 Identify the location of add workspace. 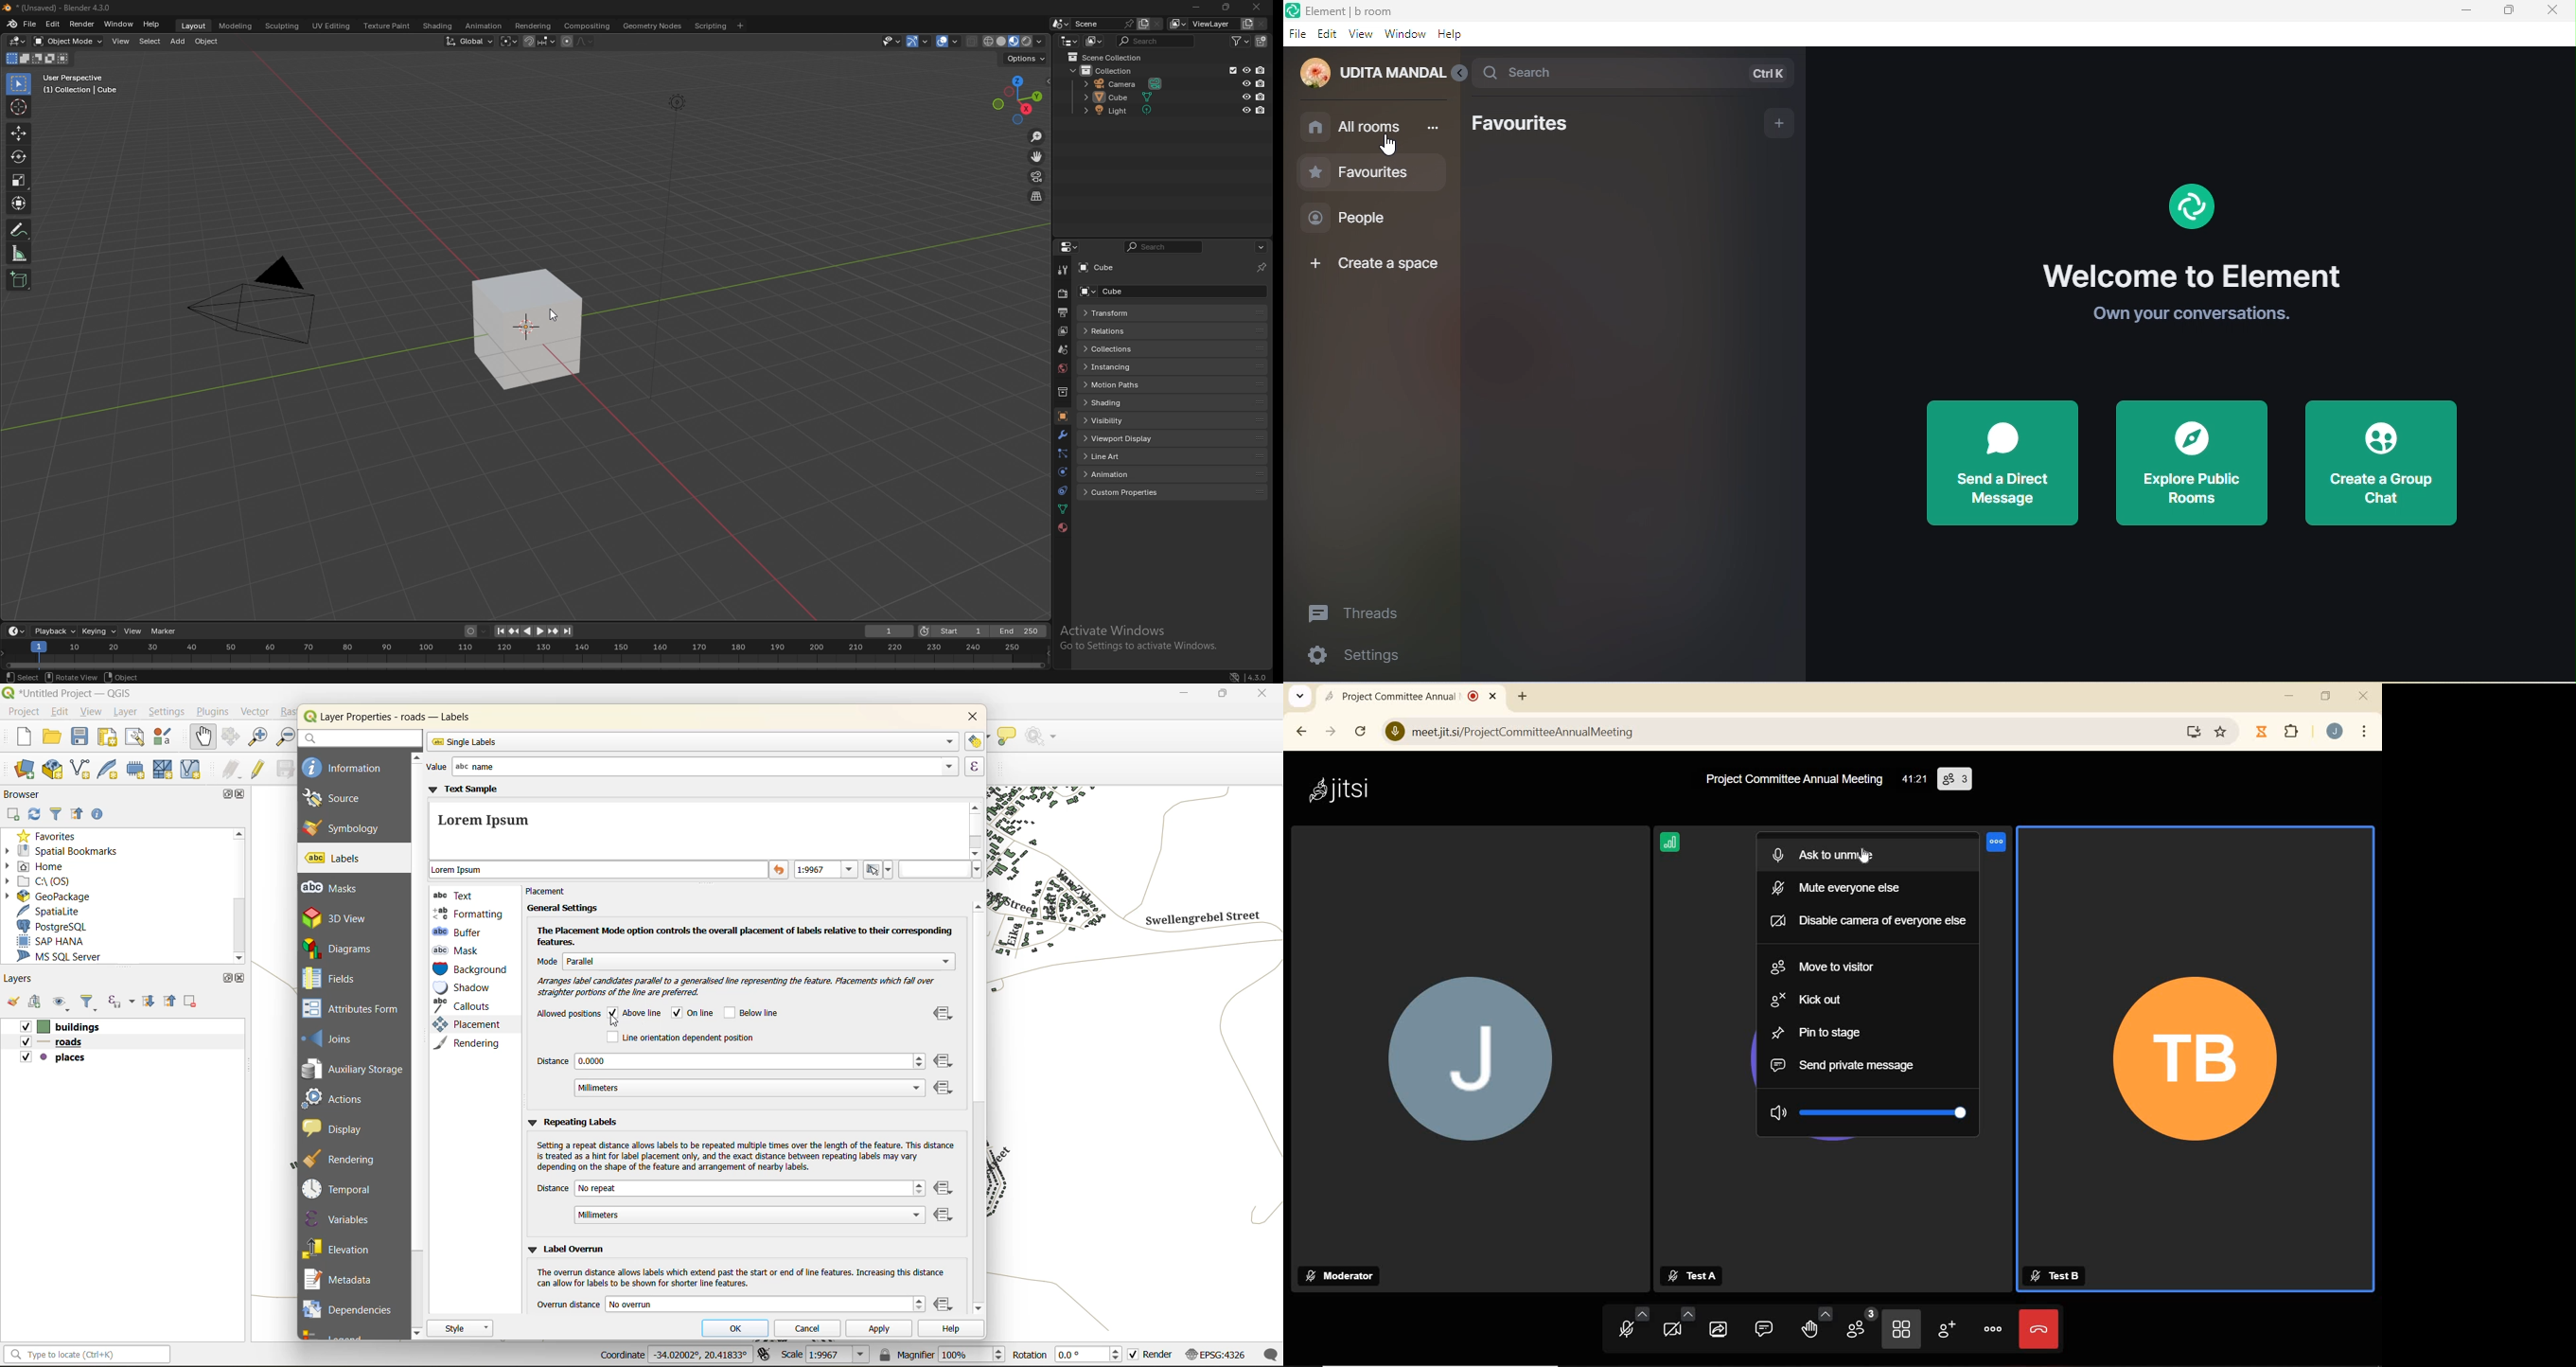
(740, 26).